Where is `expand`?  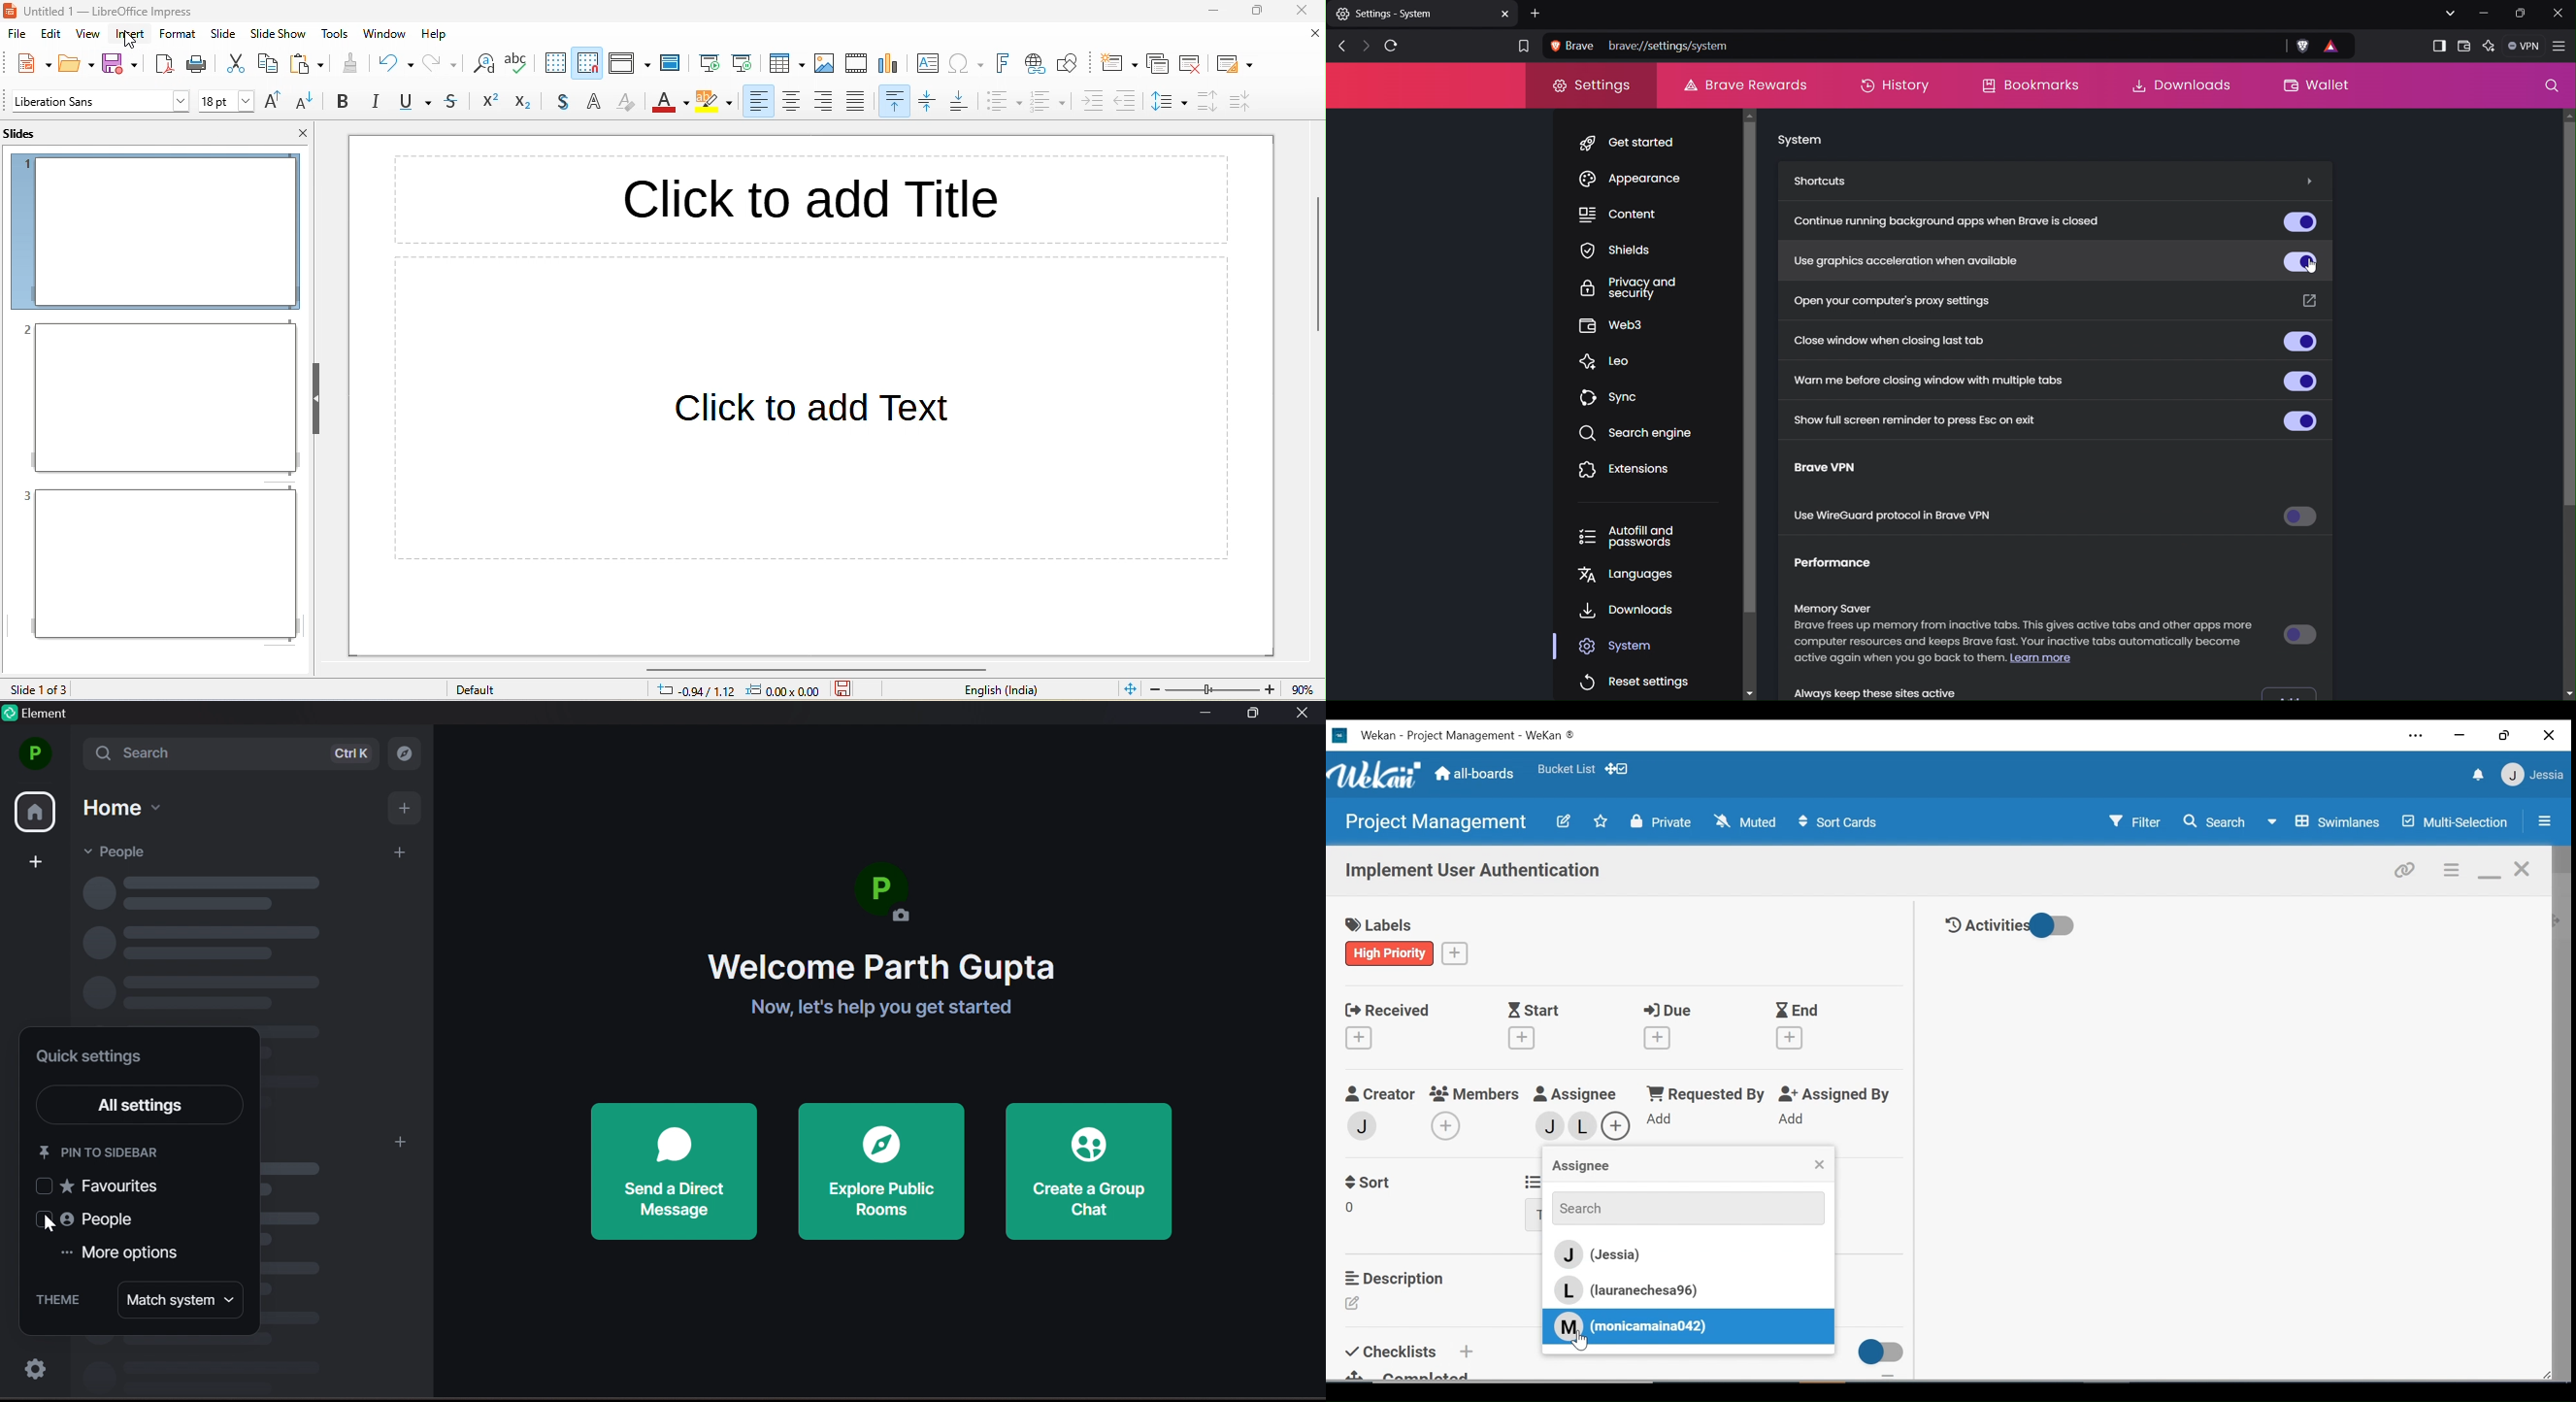
expand is located at coordinates (73, 757).